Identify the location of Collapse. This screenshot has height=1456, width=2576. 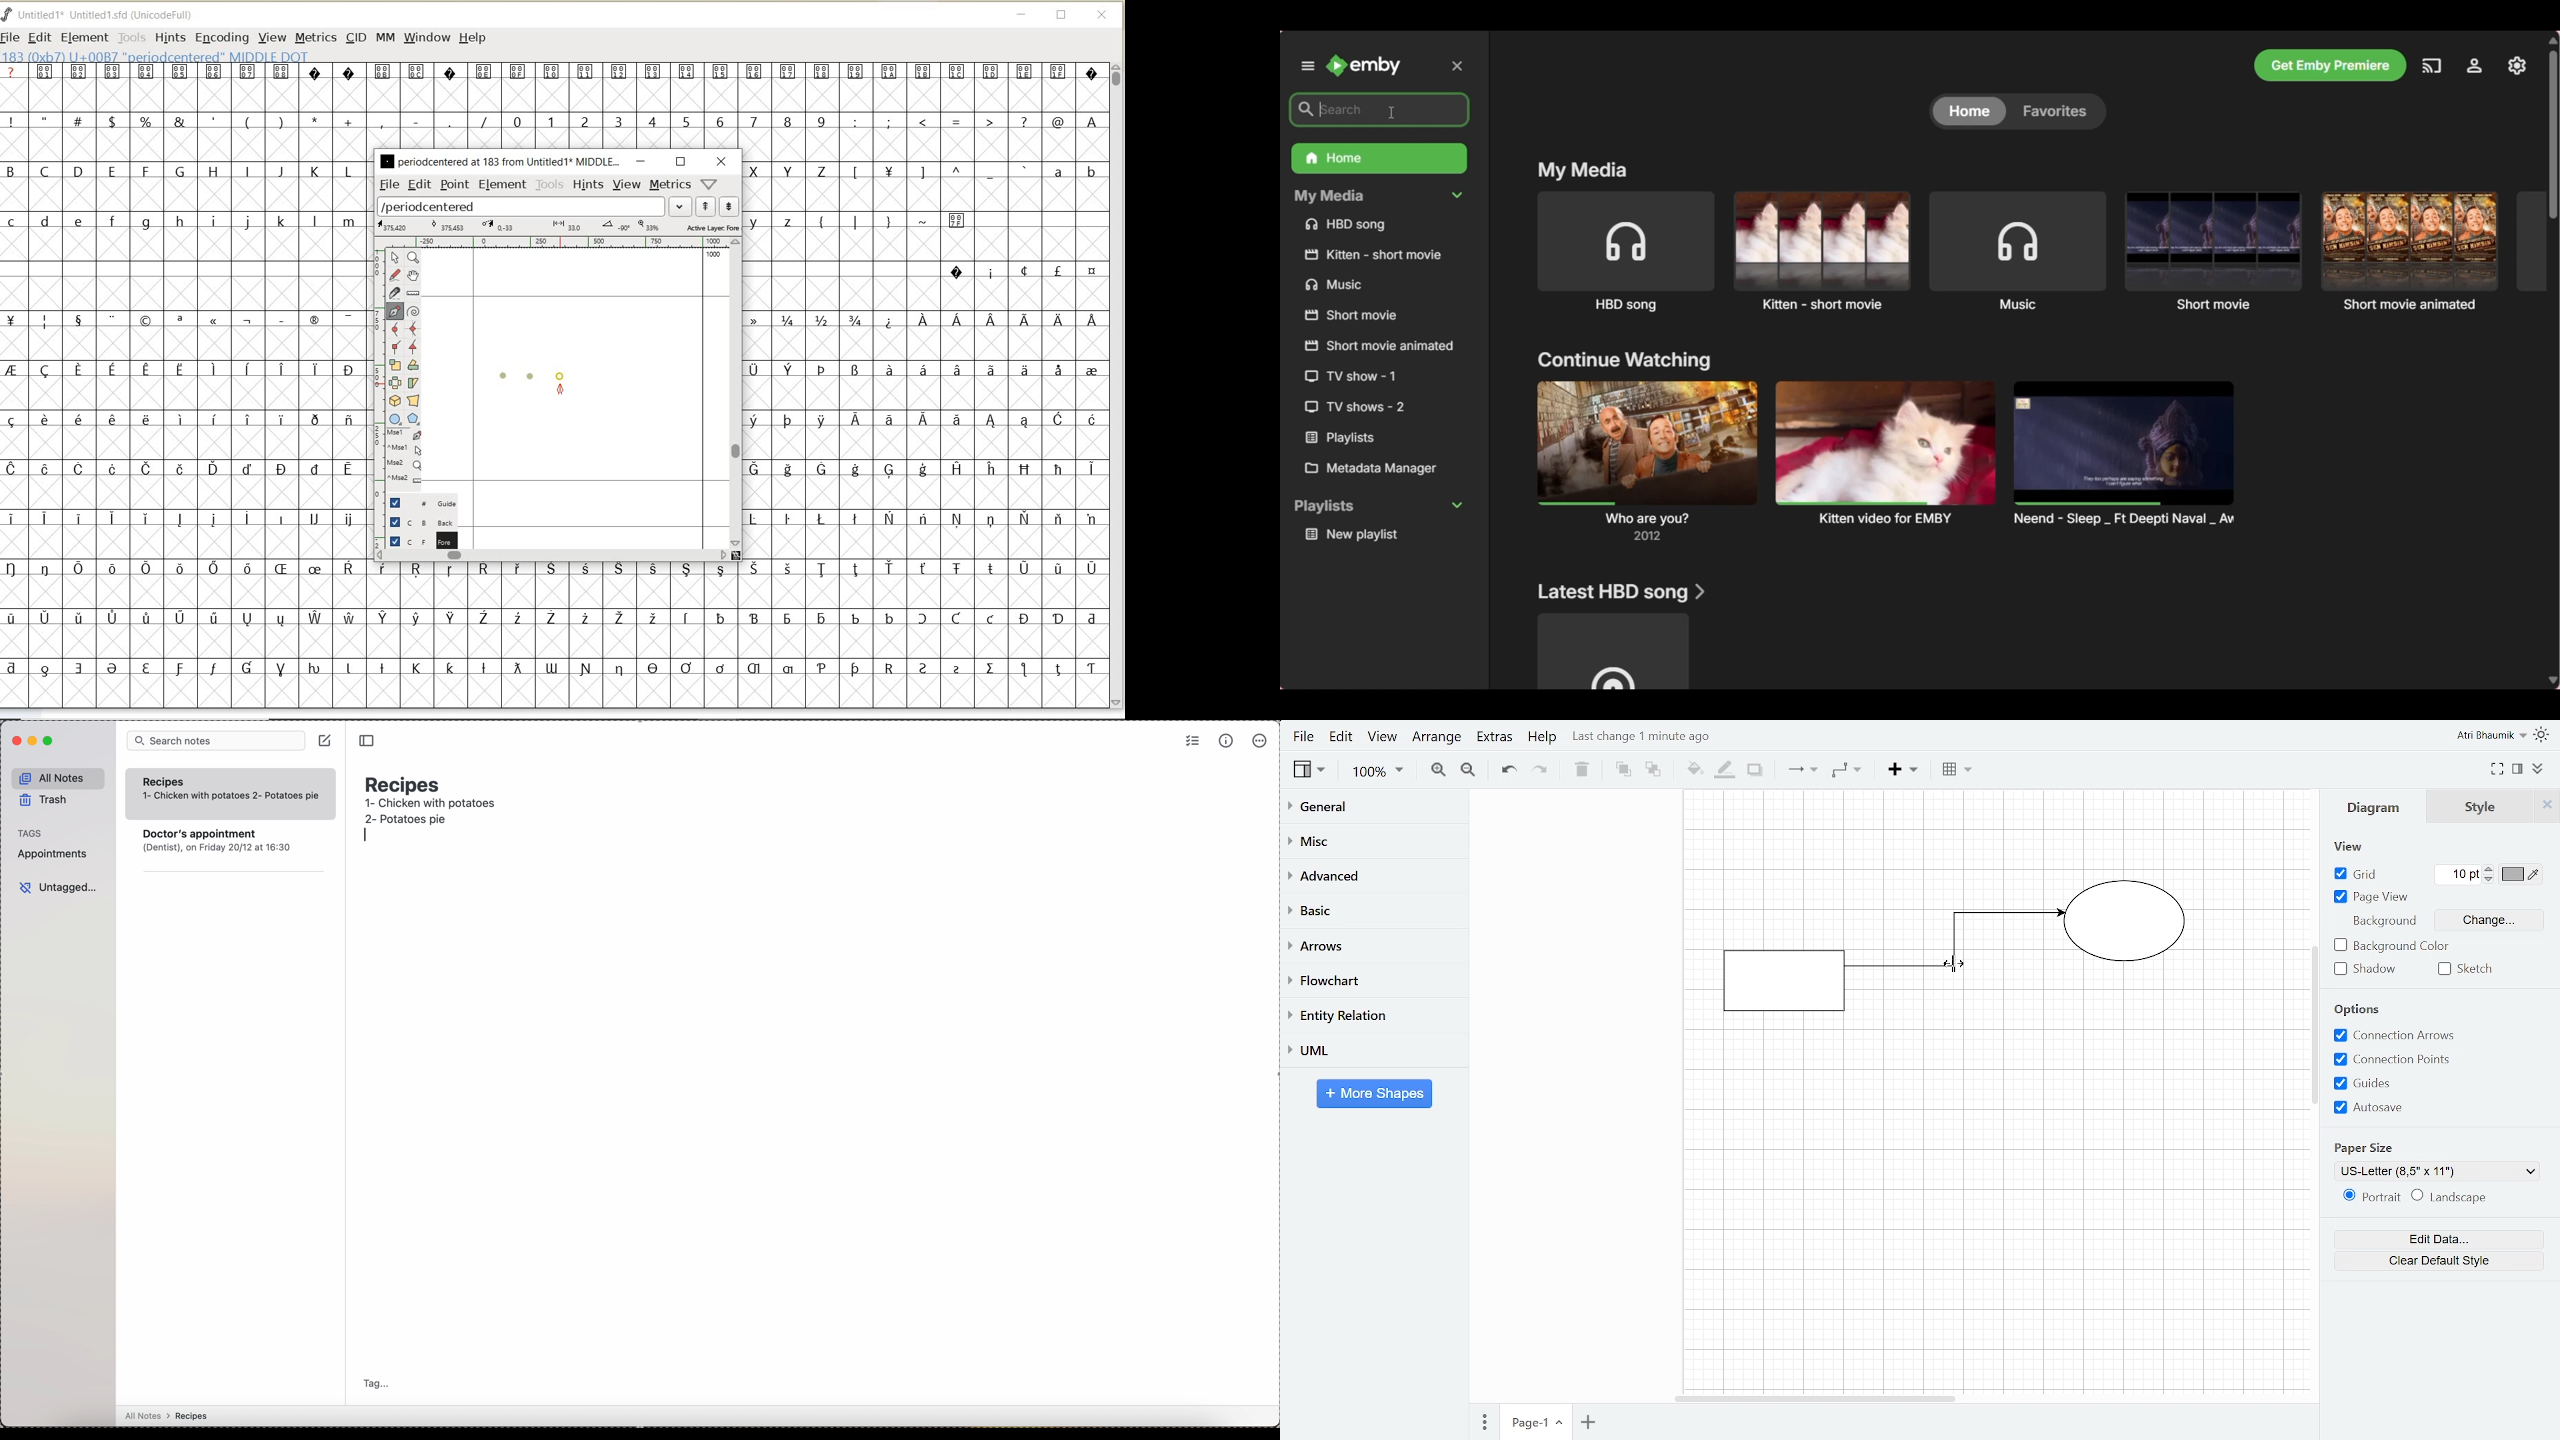
(2538, 769).